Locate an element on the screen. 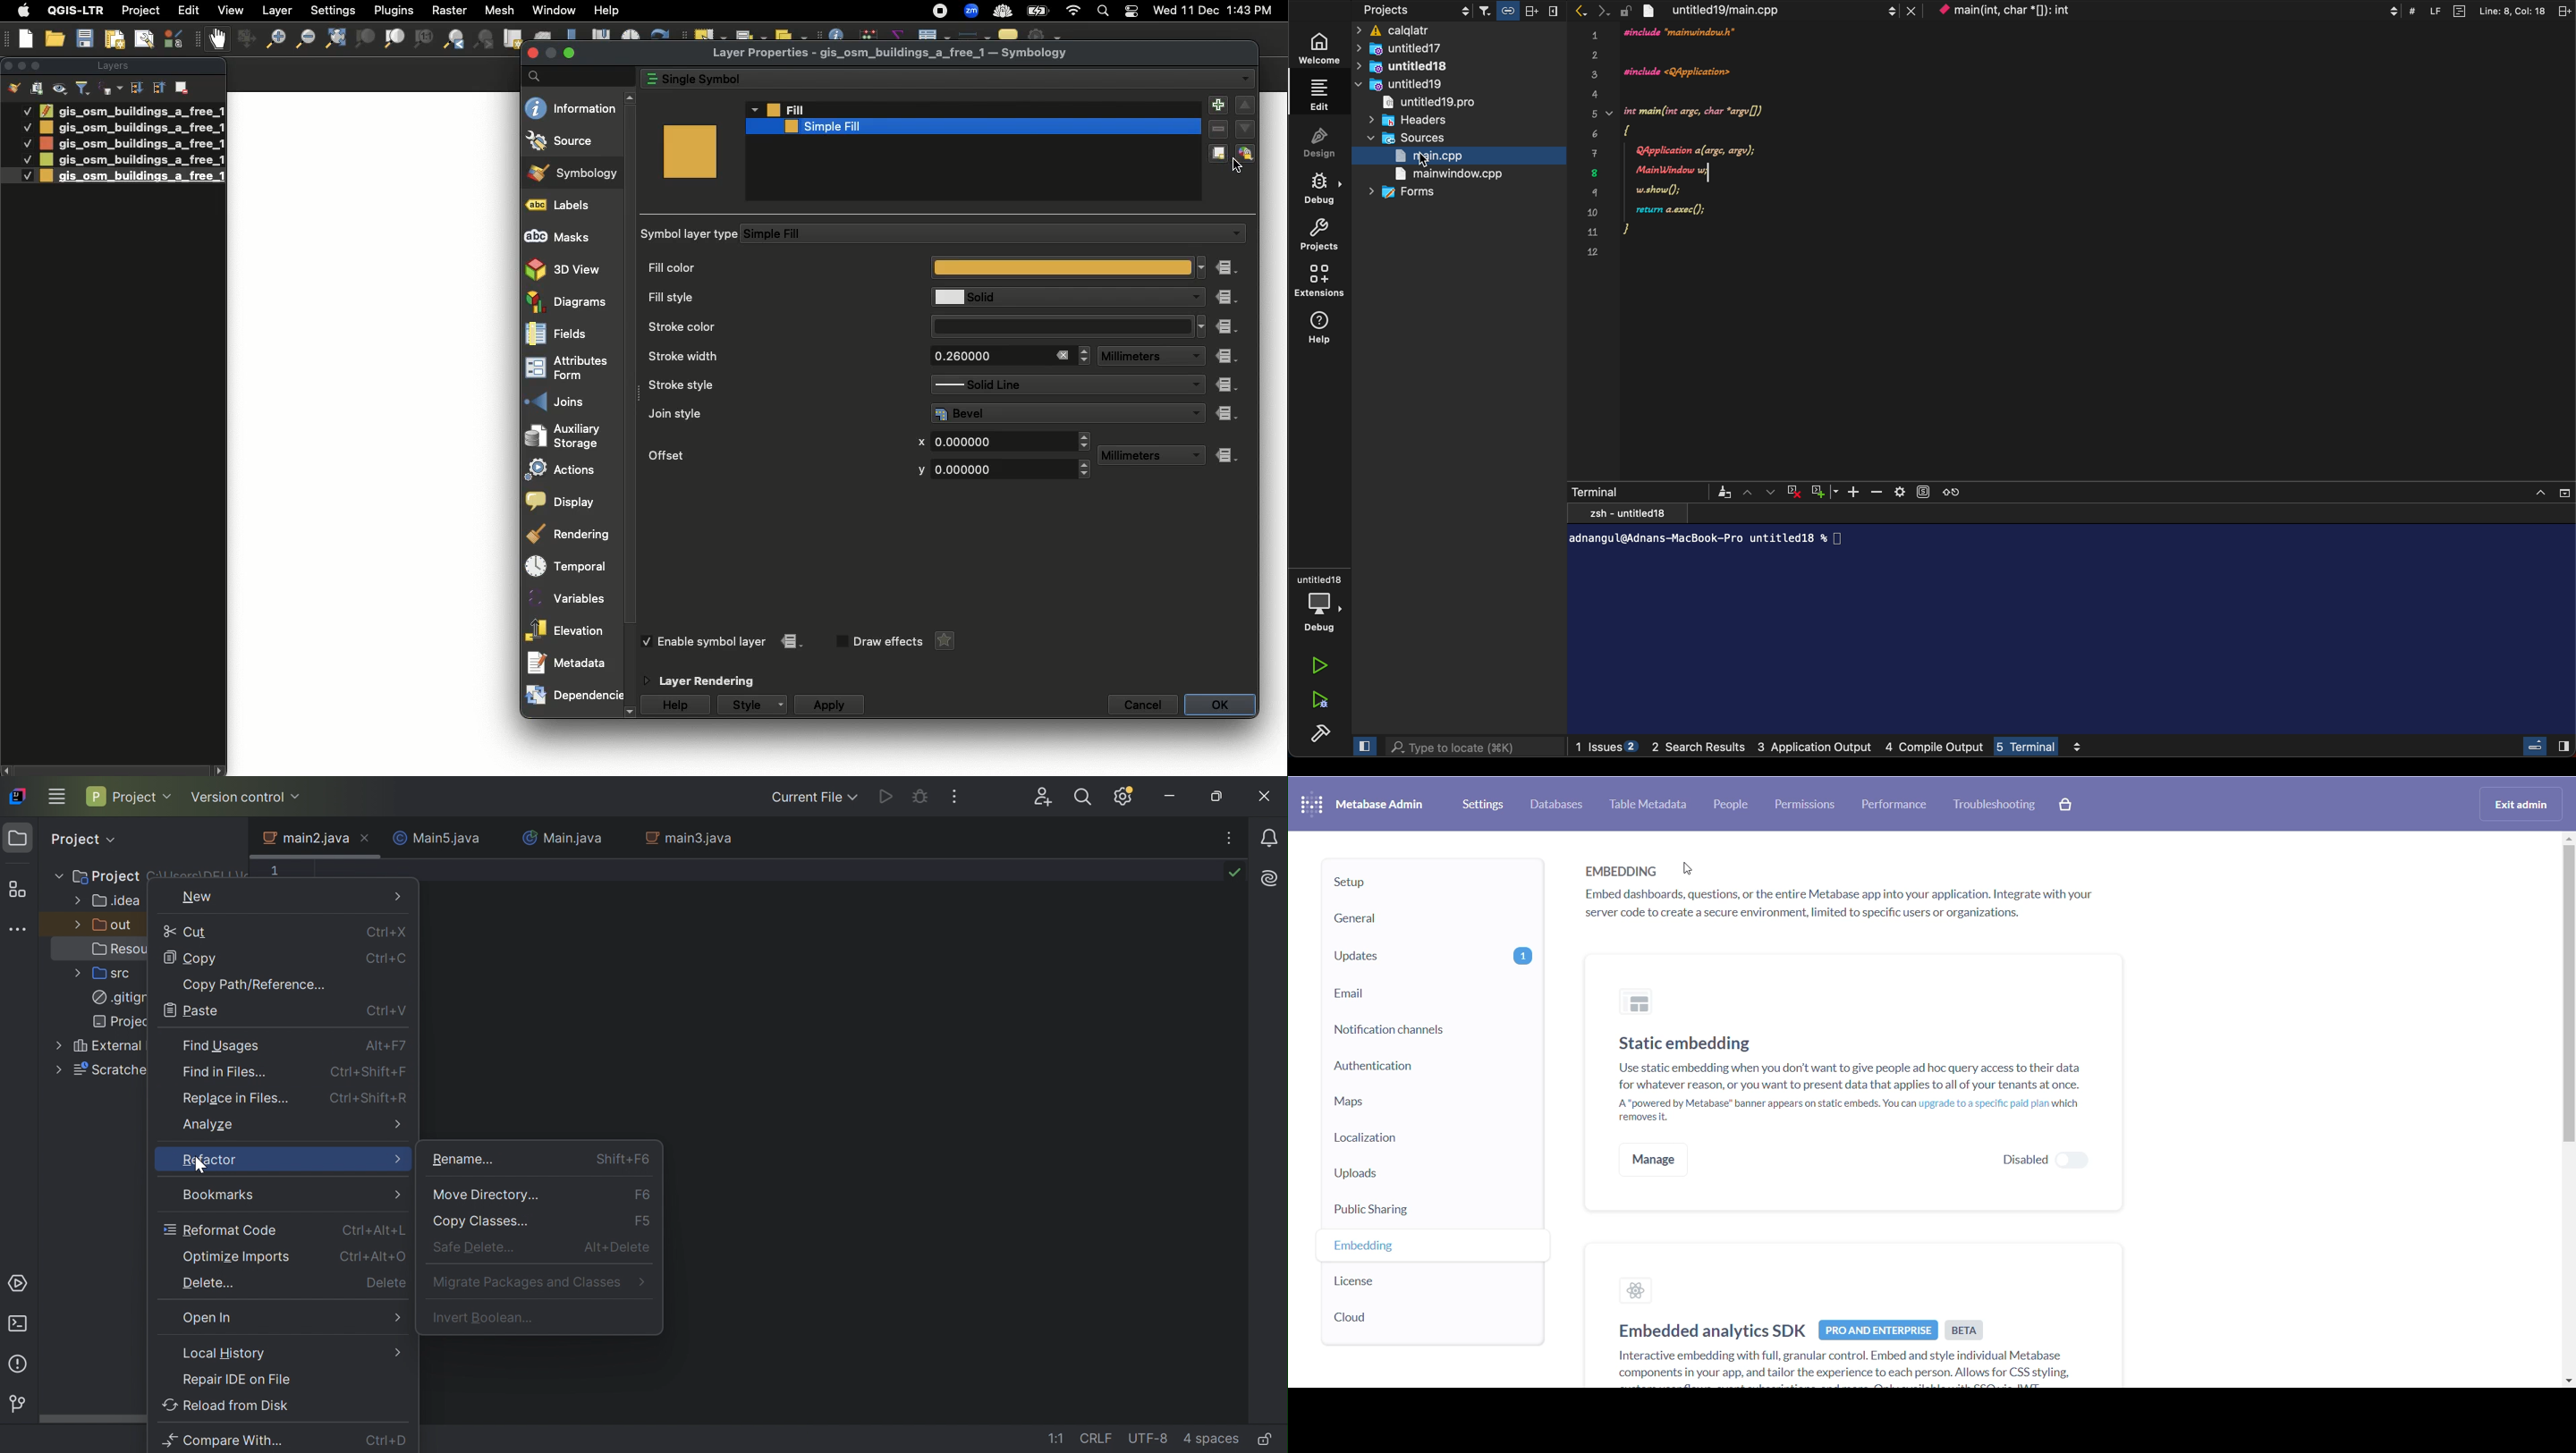 Image resolution: width=2576 pixels, height=1456 pixels. Grab is located at coordinates (218, 38).